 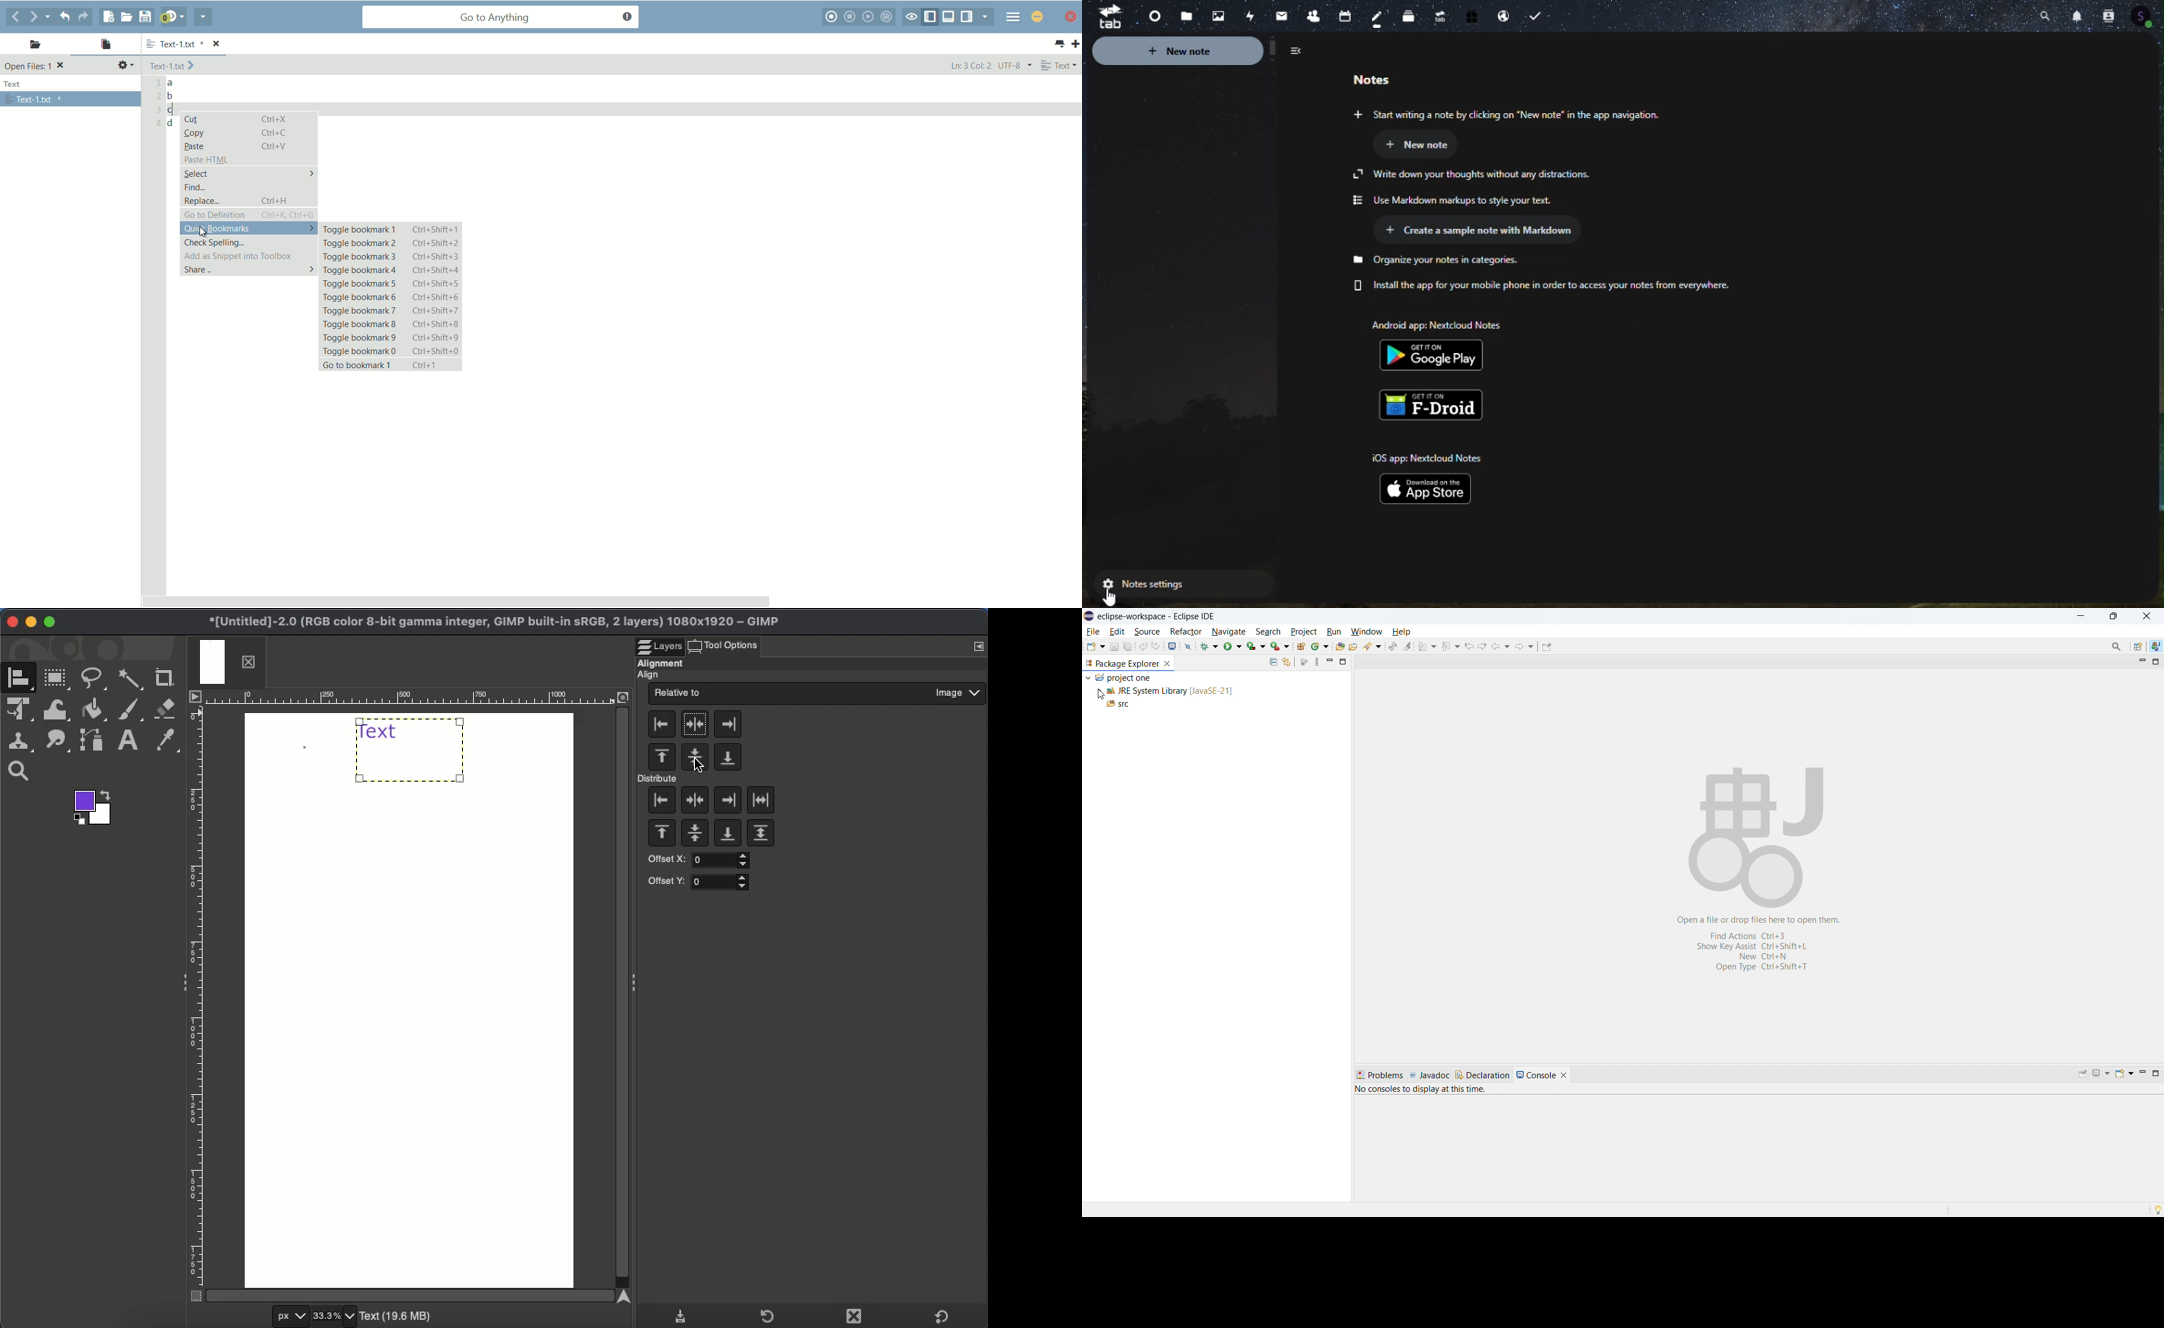 I want to click on Align to the left, so click(x=663, y=724).